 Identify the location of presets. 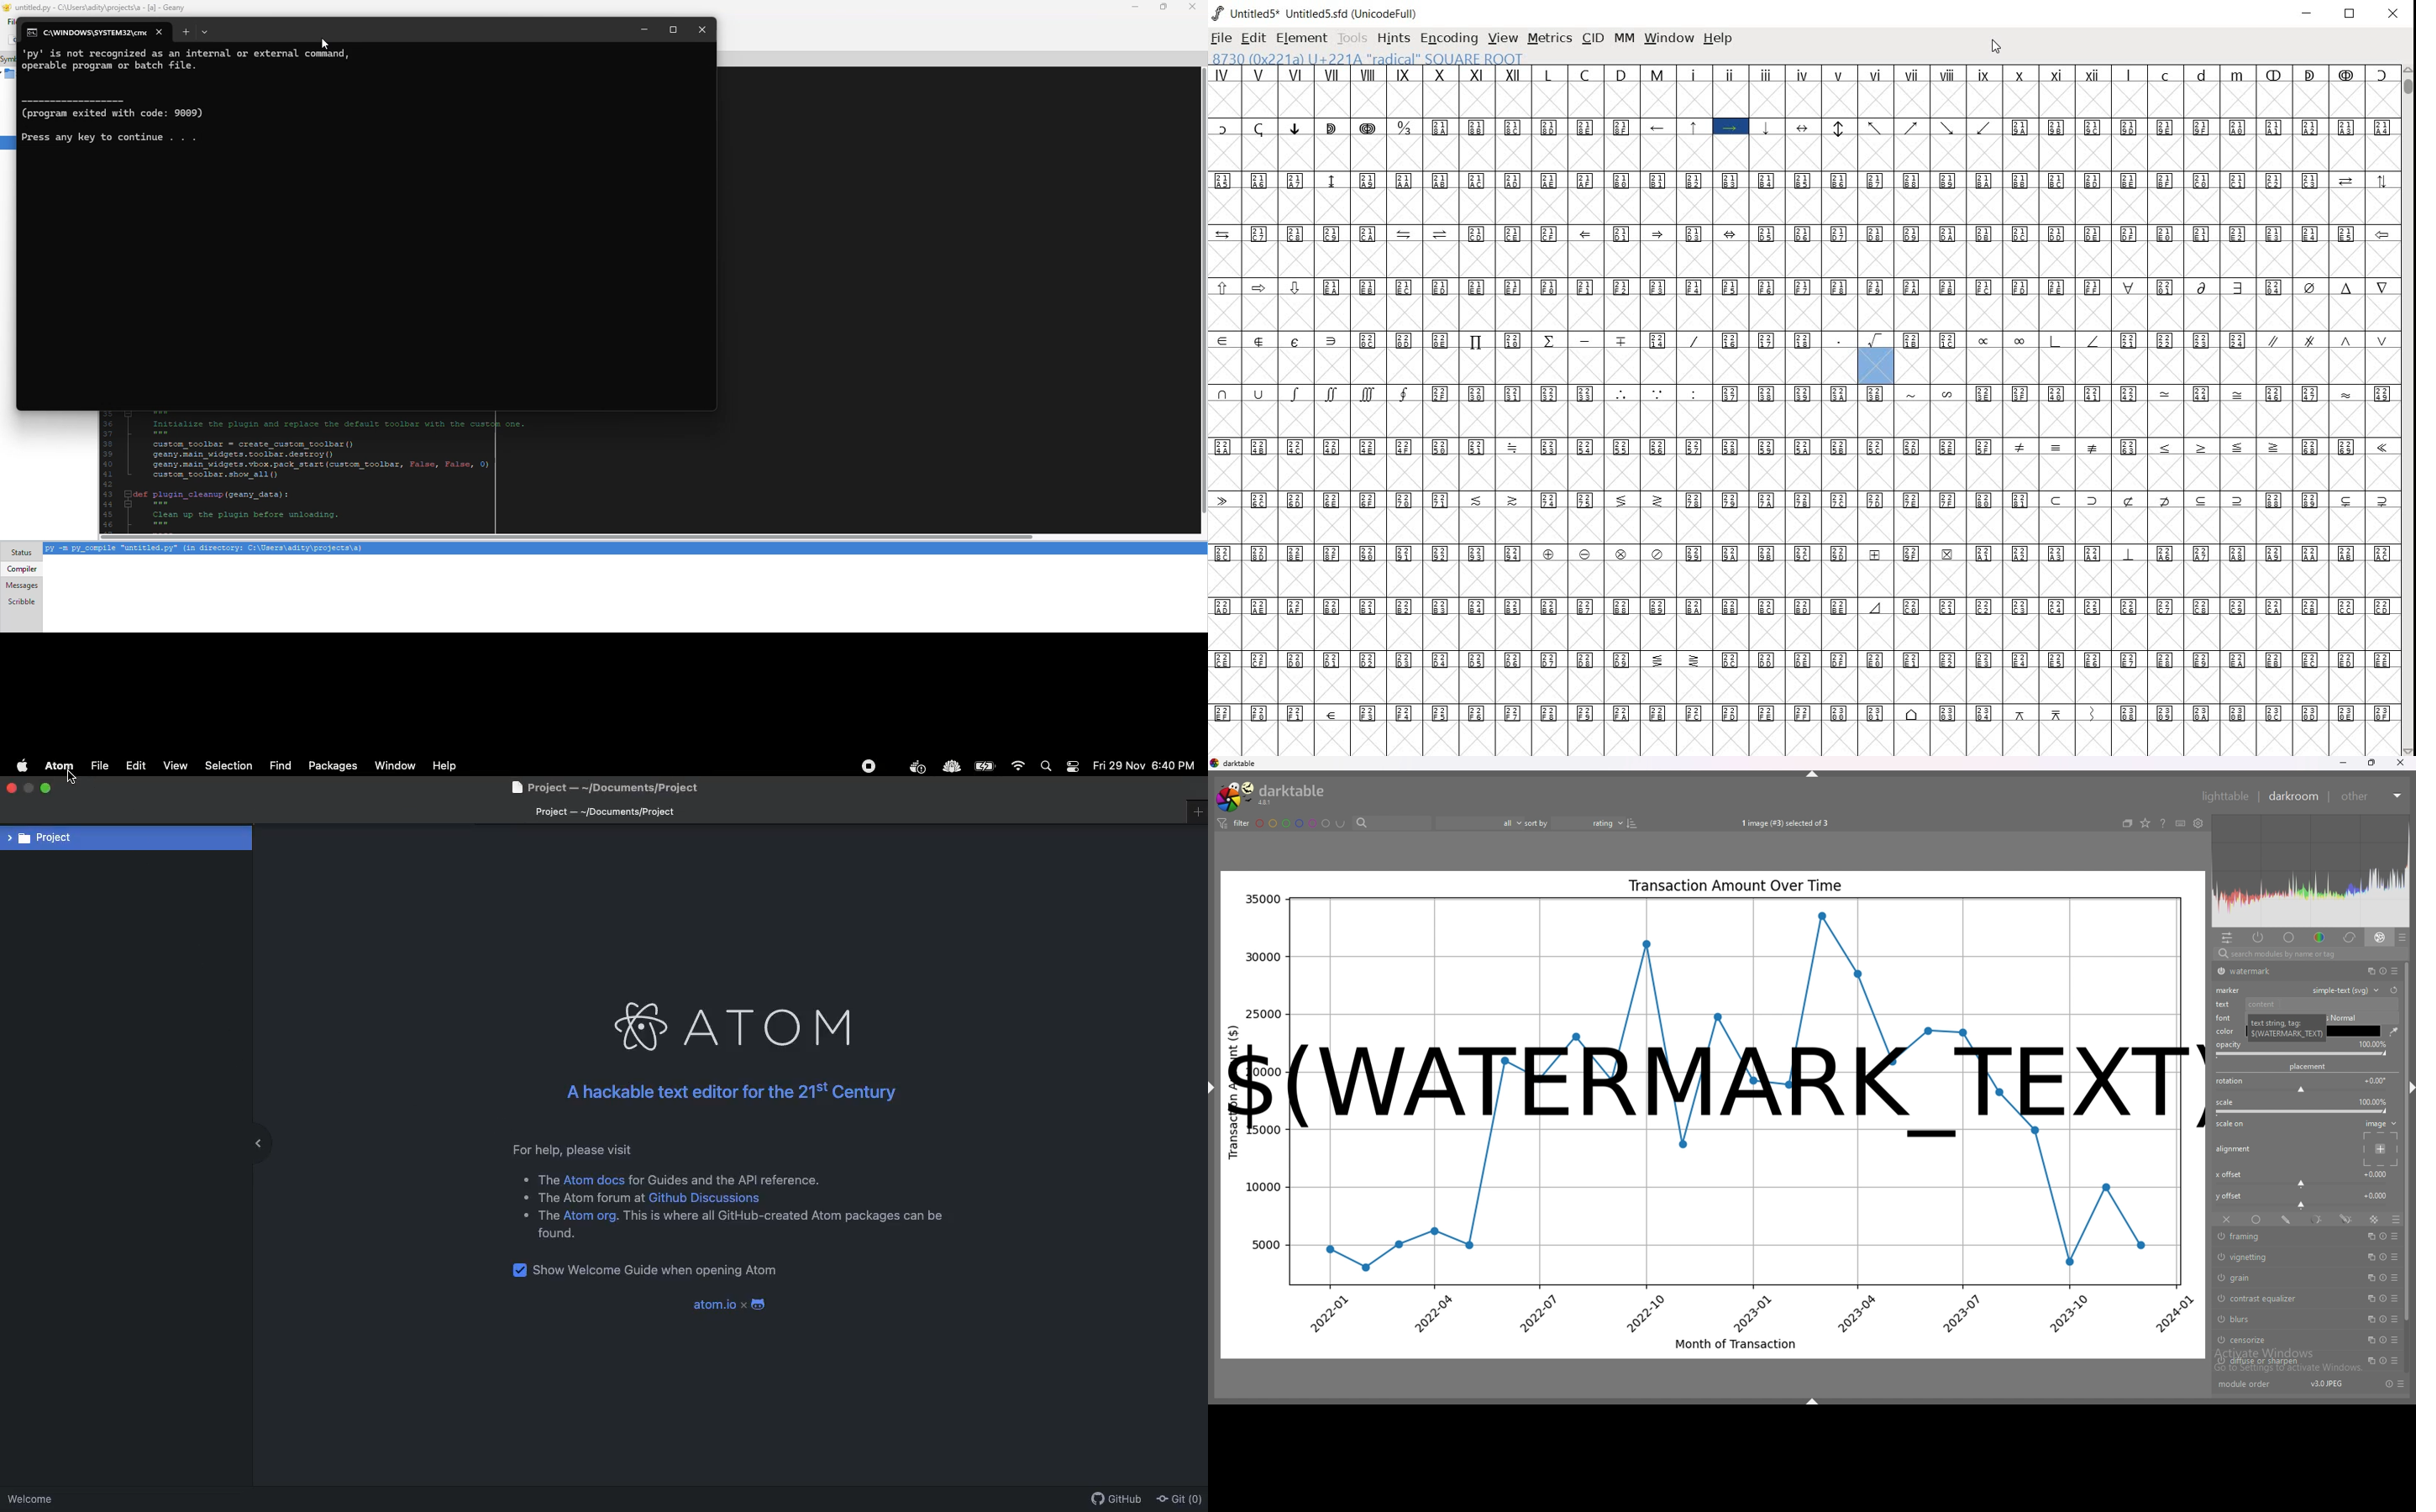
(2395, 971).